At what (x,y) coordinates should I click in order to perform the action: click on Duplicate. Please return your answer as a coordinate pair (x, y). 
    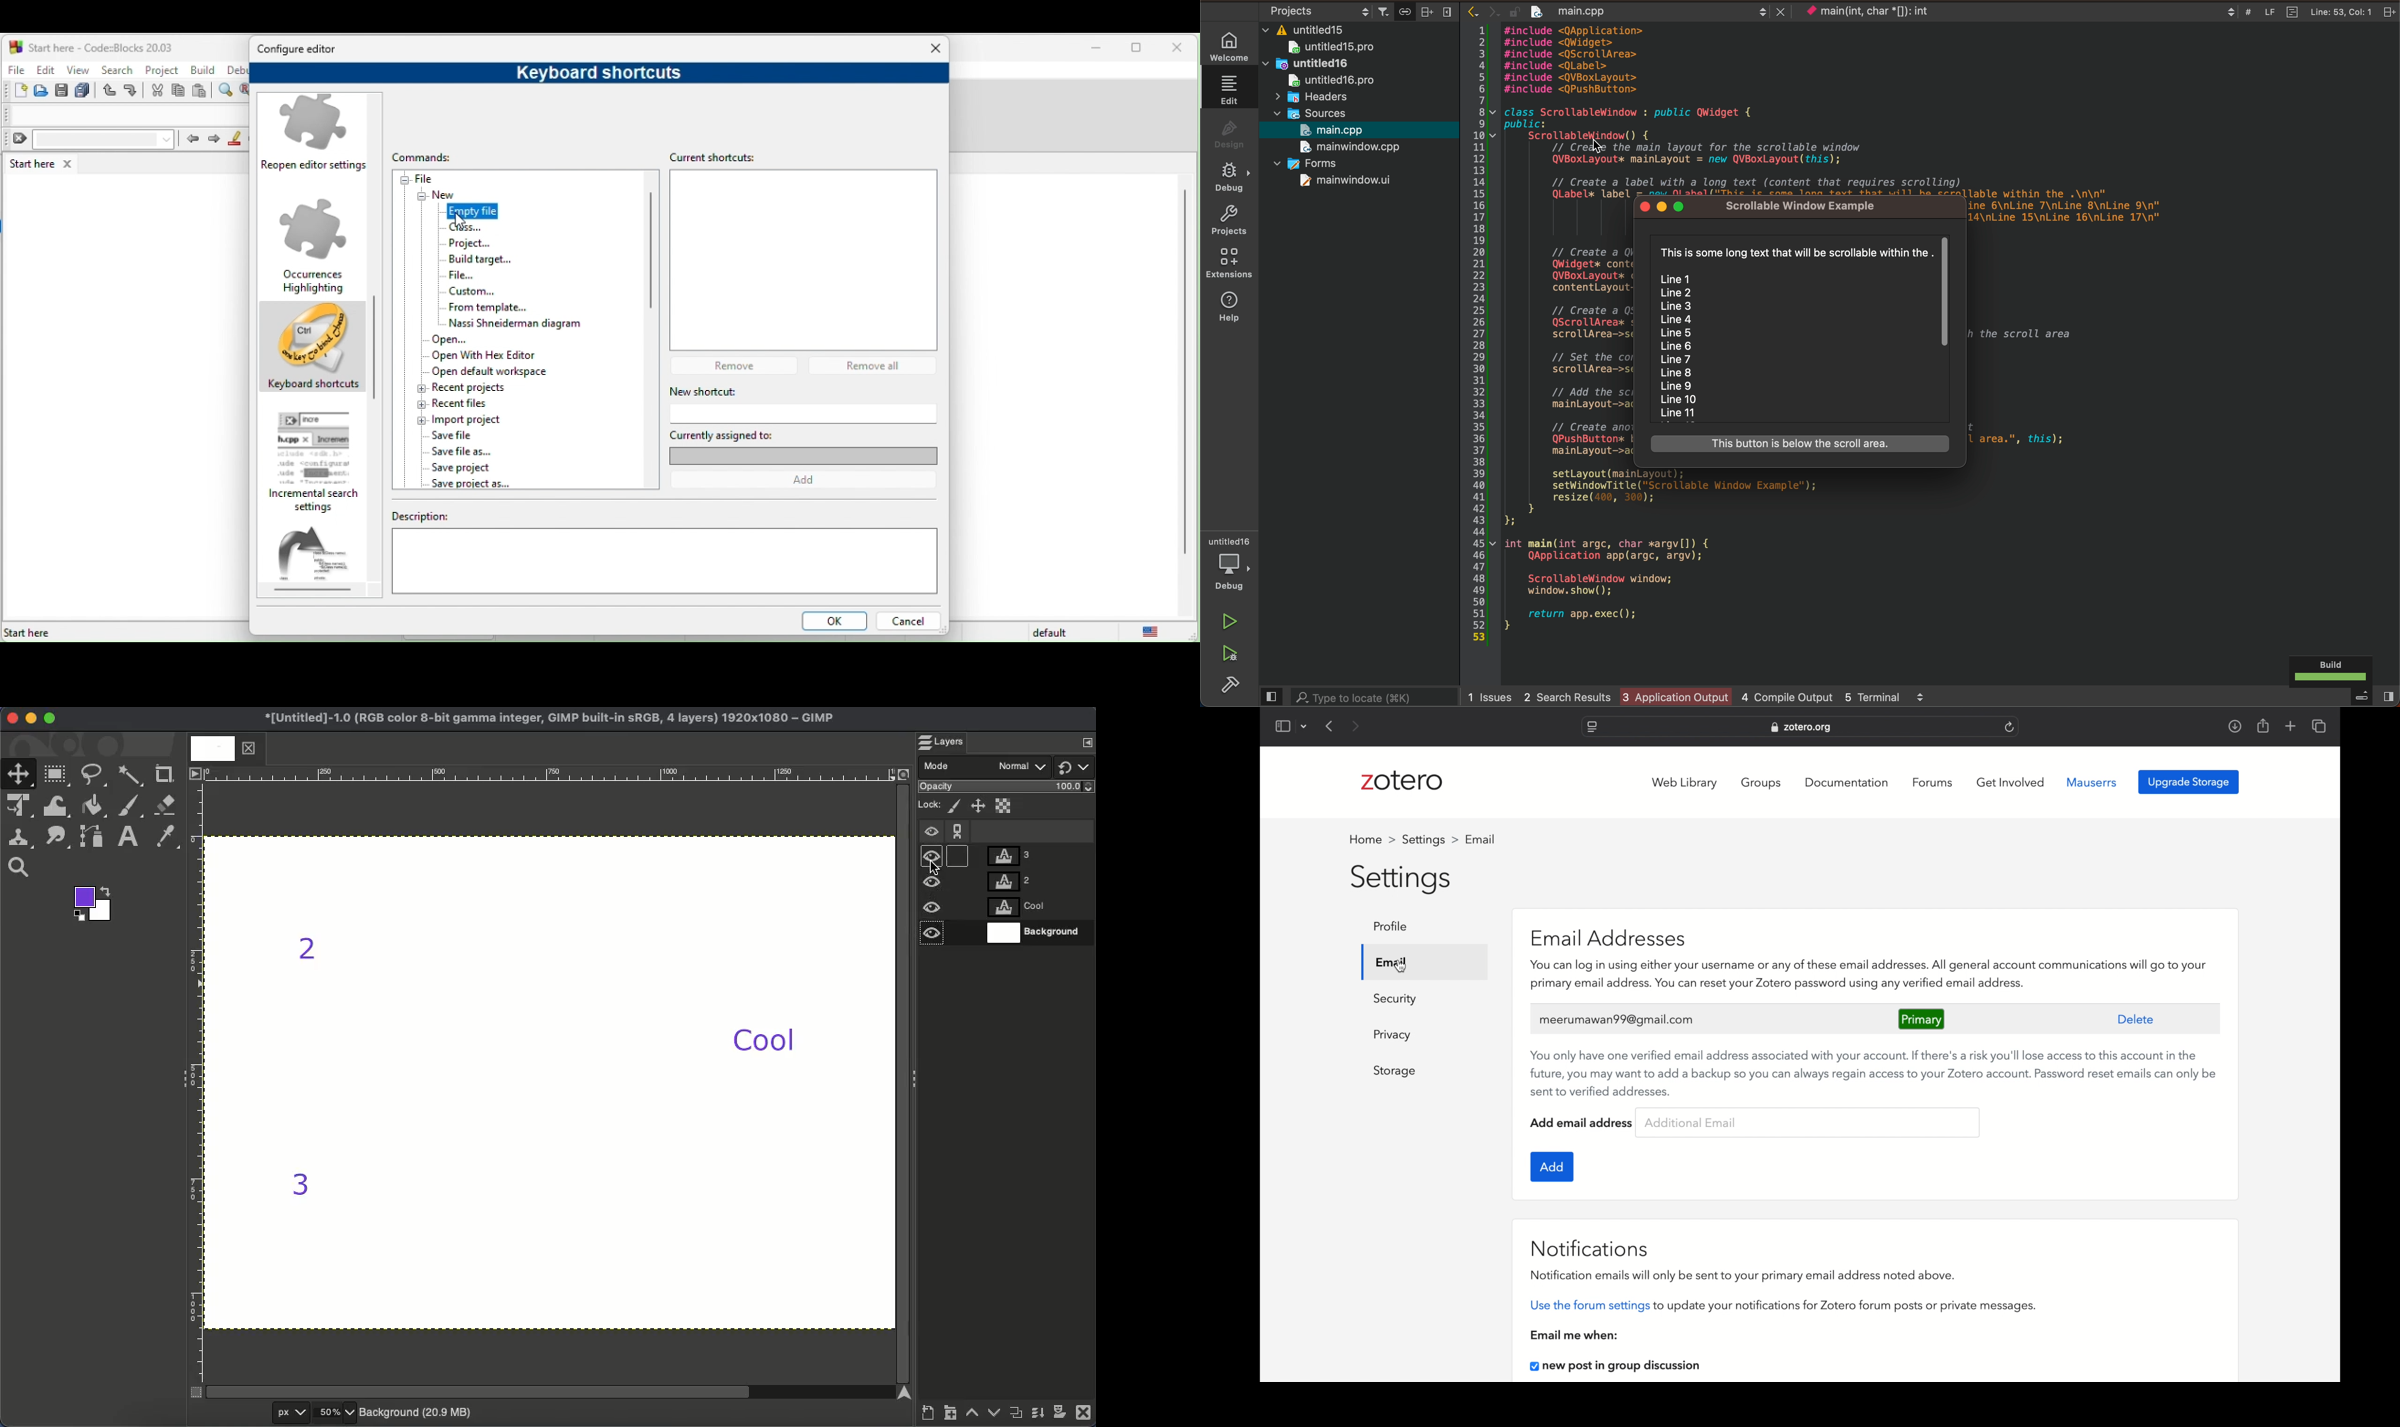
    Looking at the image, I should click on (1017, 1416).